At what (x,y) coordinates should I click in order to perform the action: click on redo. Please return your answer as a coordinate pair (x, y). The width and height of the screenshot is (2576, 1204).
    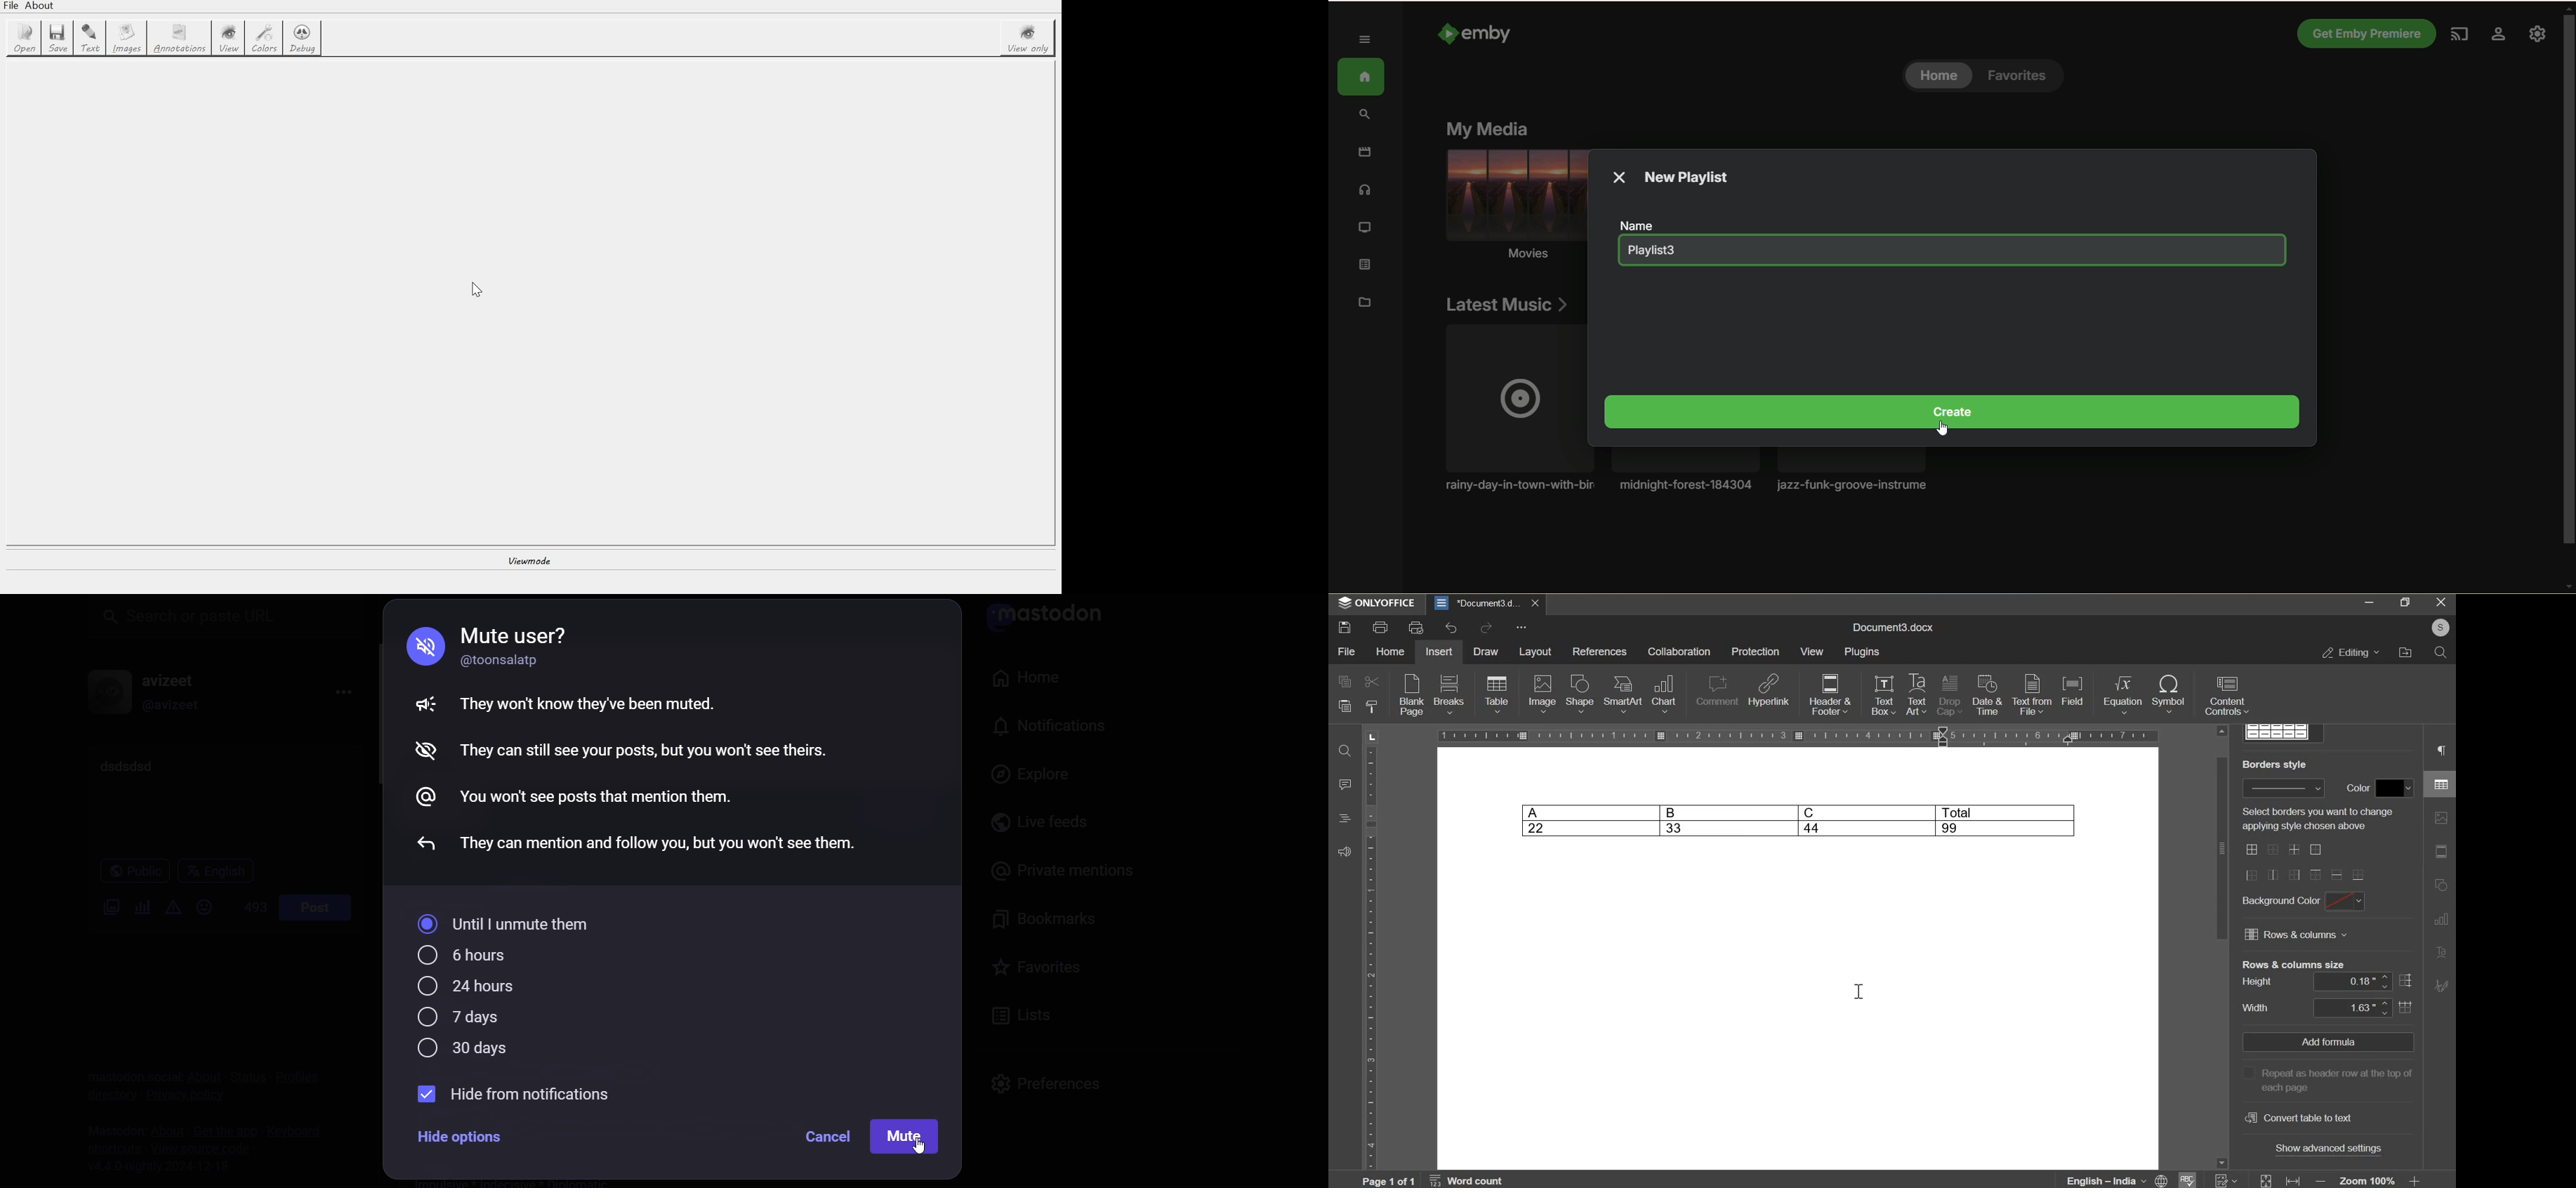
    Looking at the image, I should click on (1486, 628).